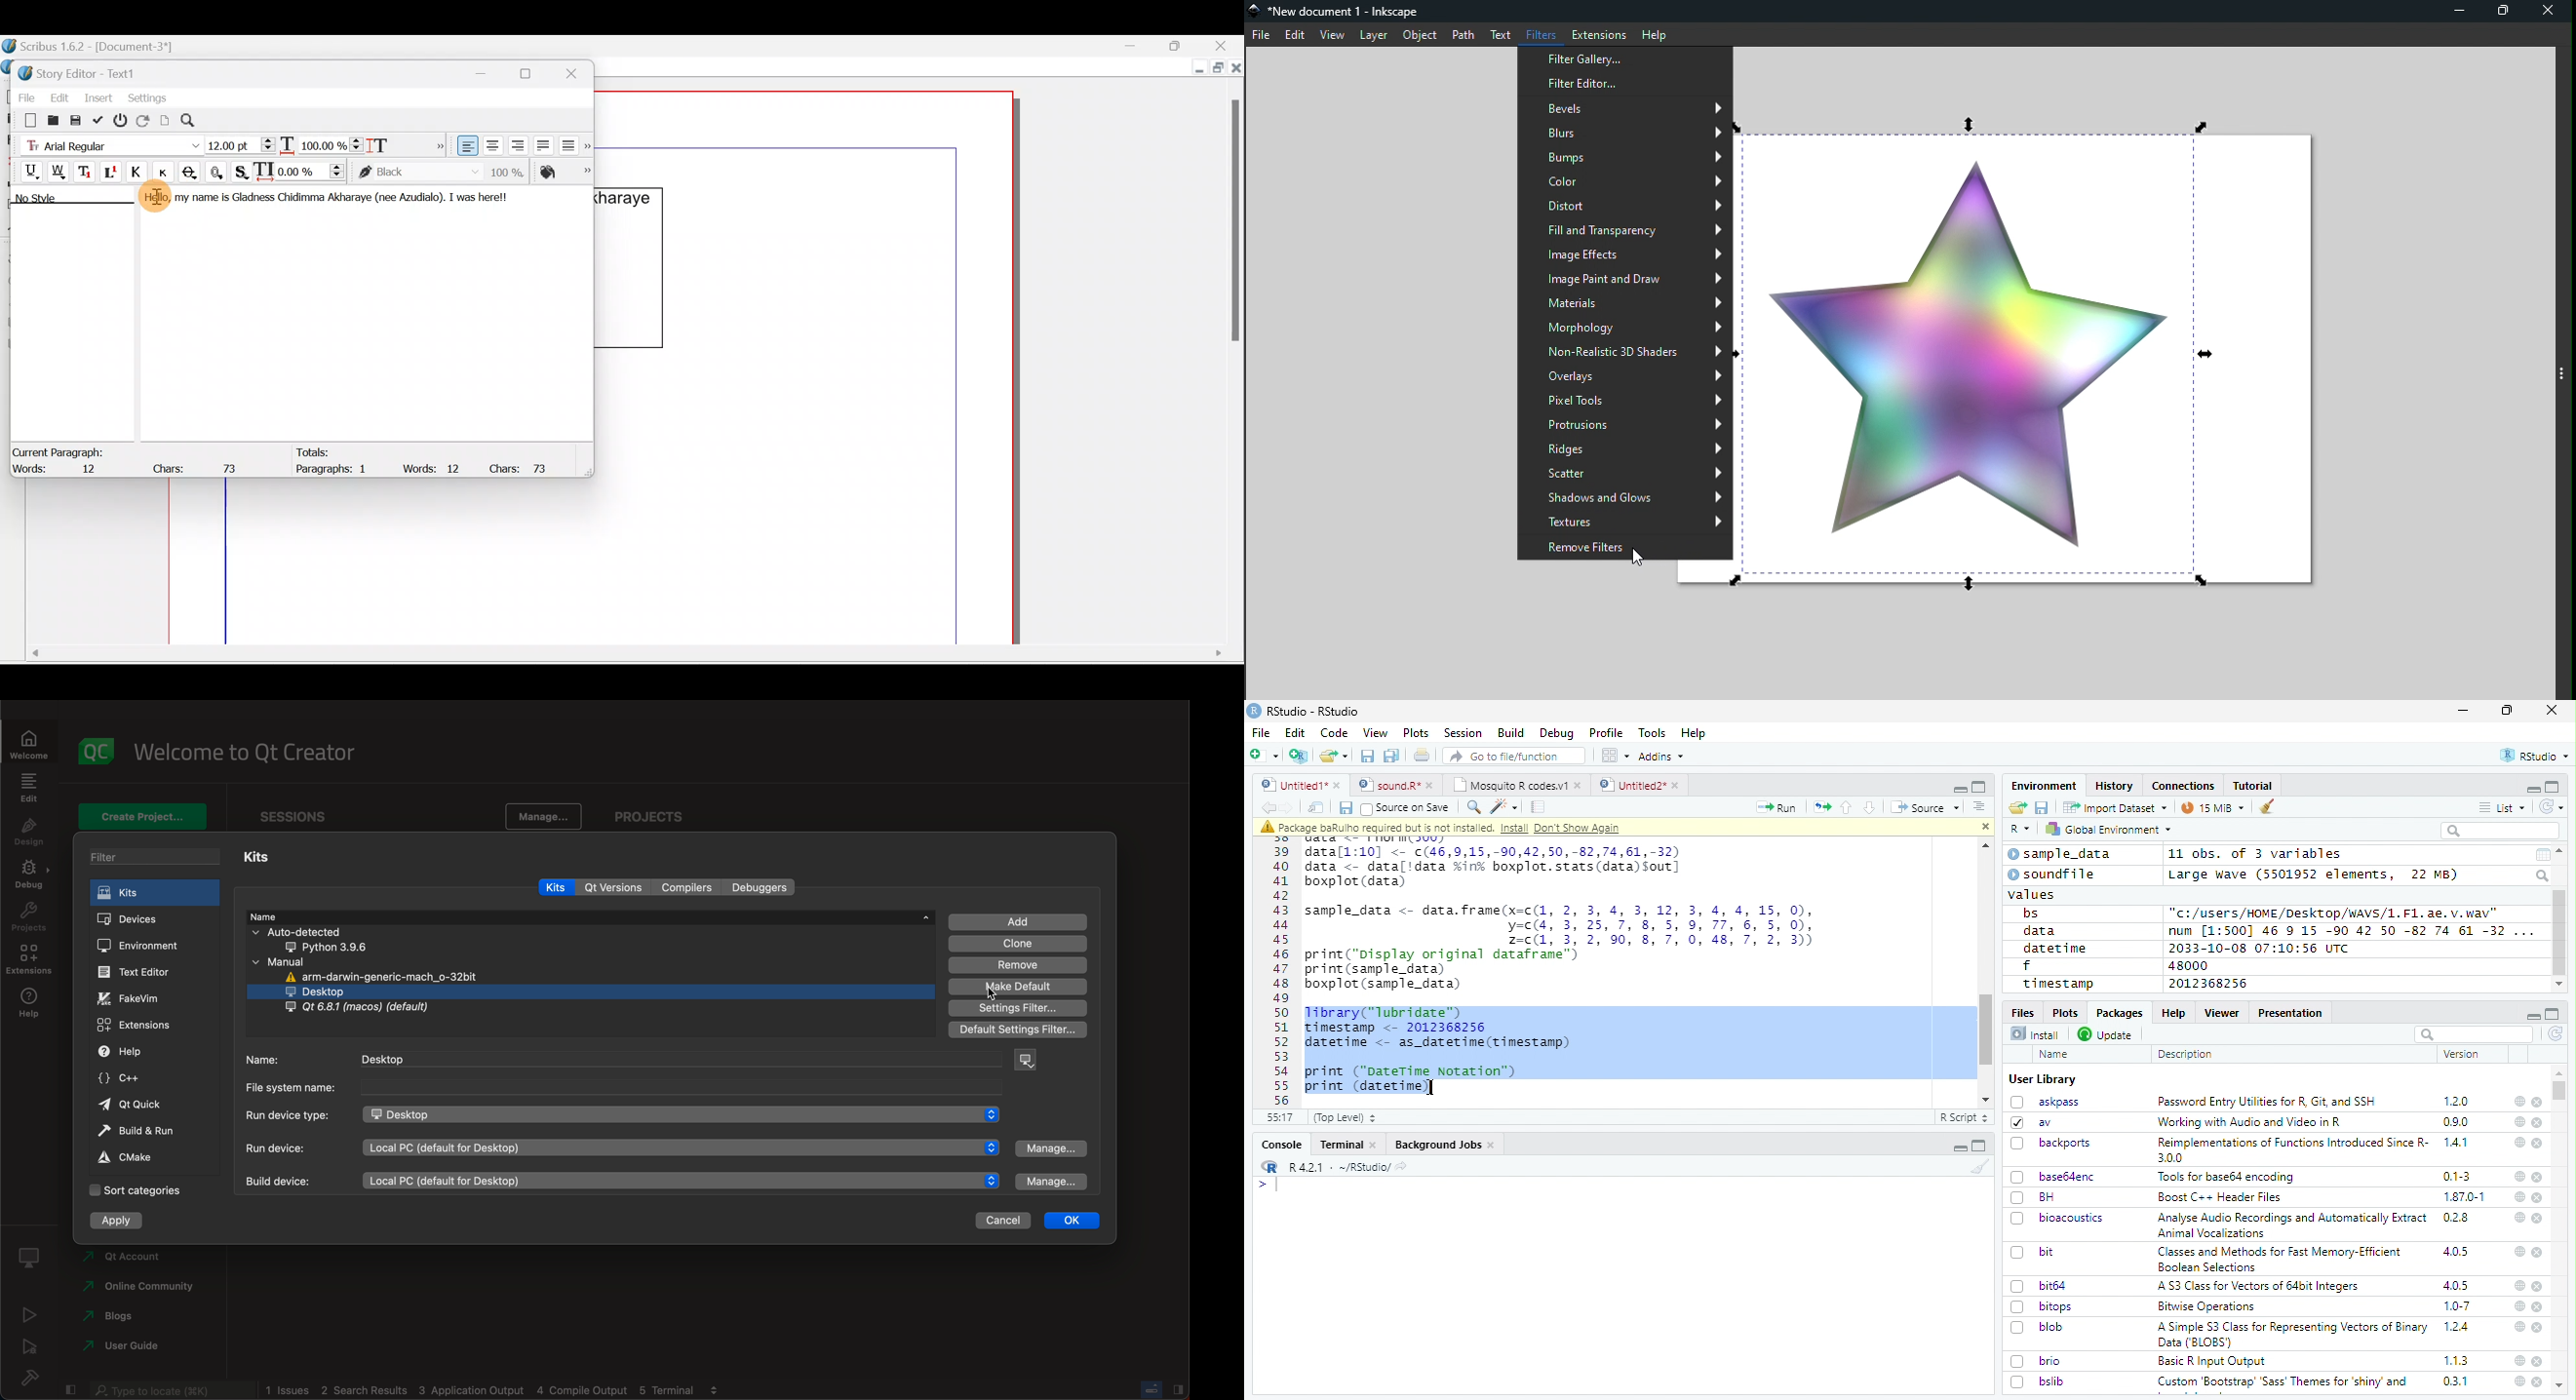 The image size is (2576, 1400). I want to click on Layer, so click(1374, 35).